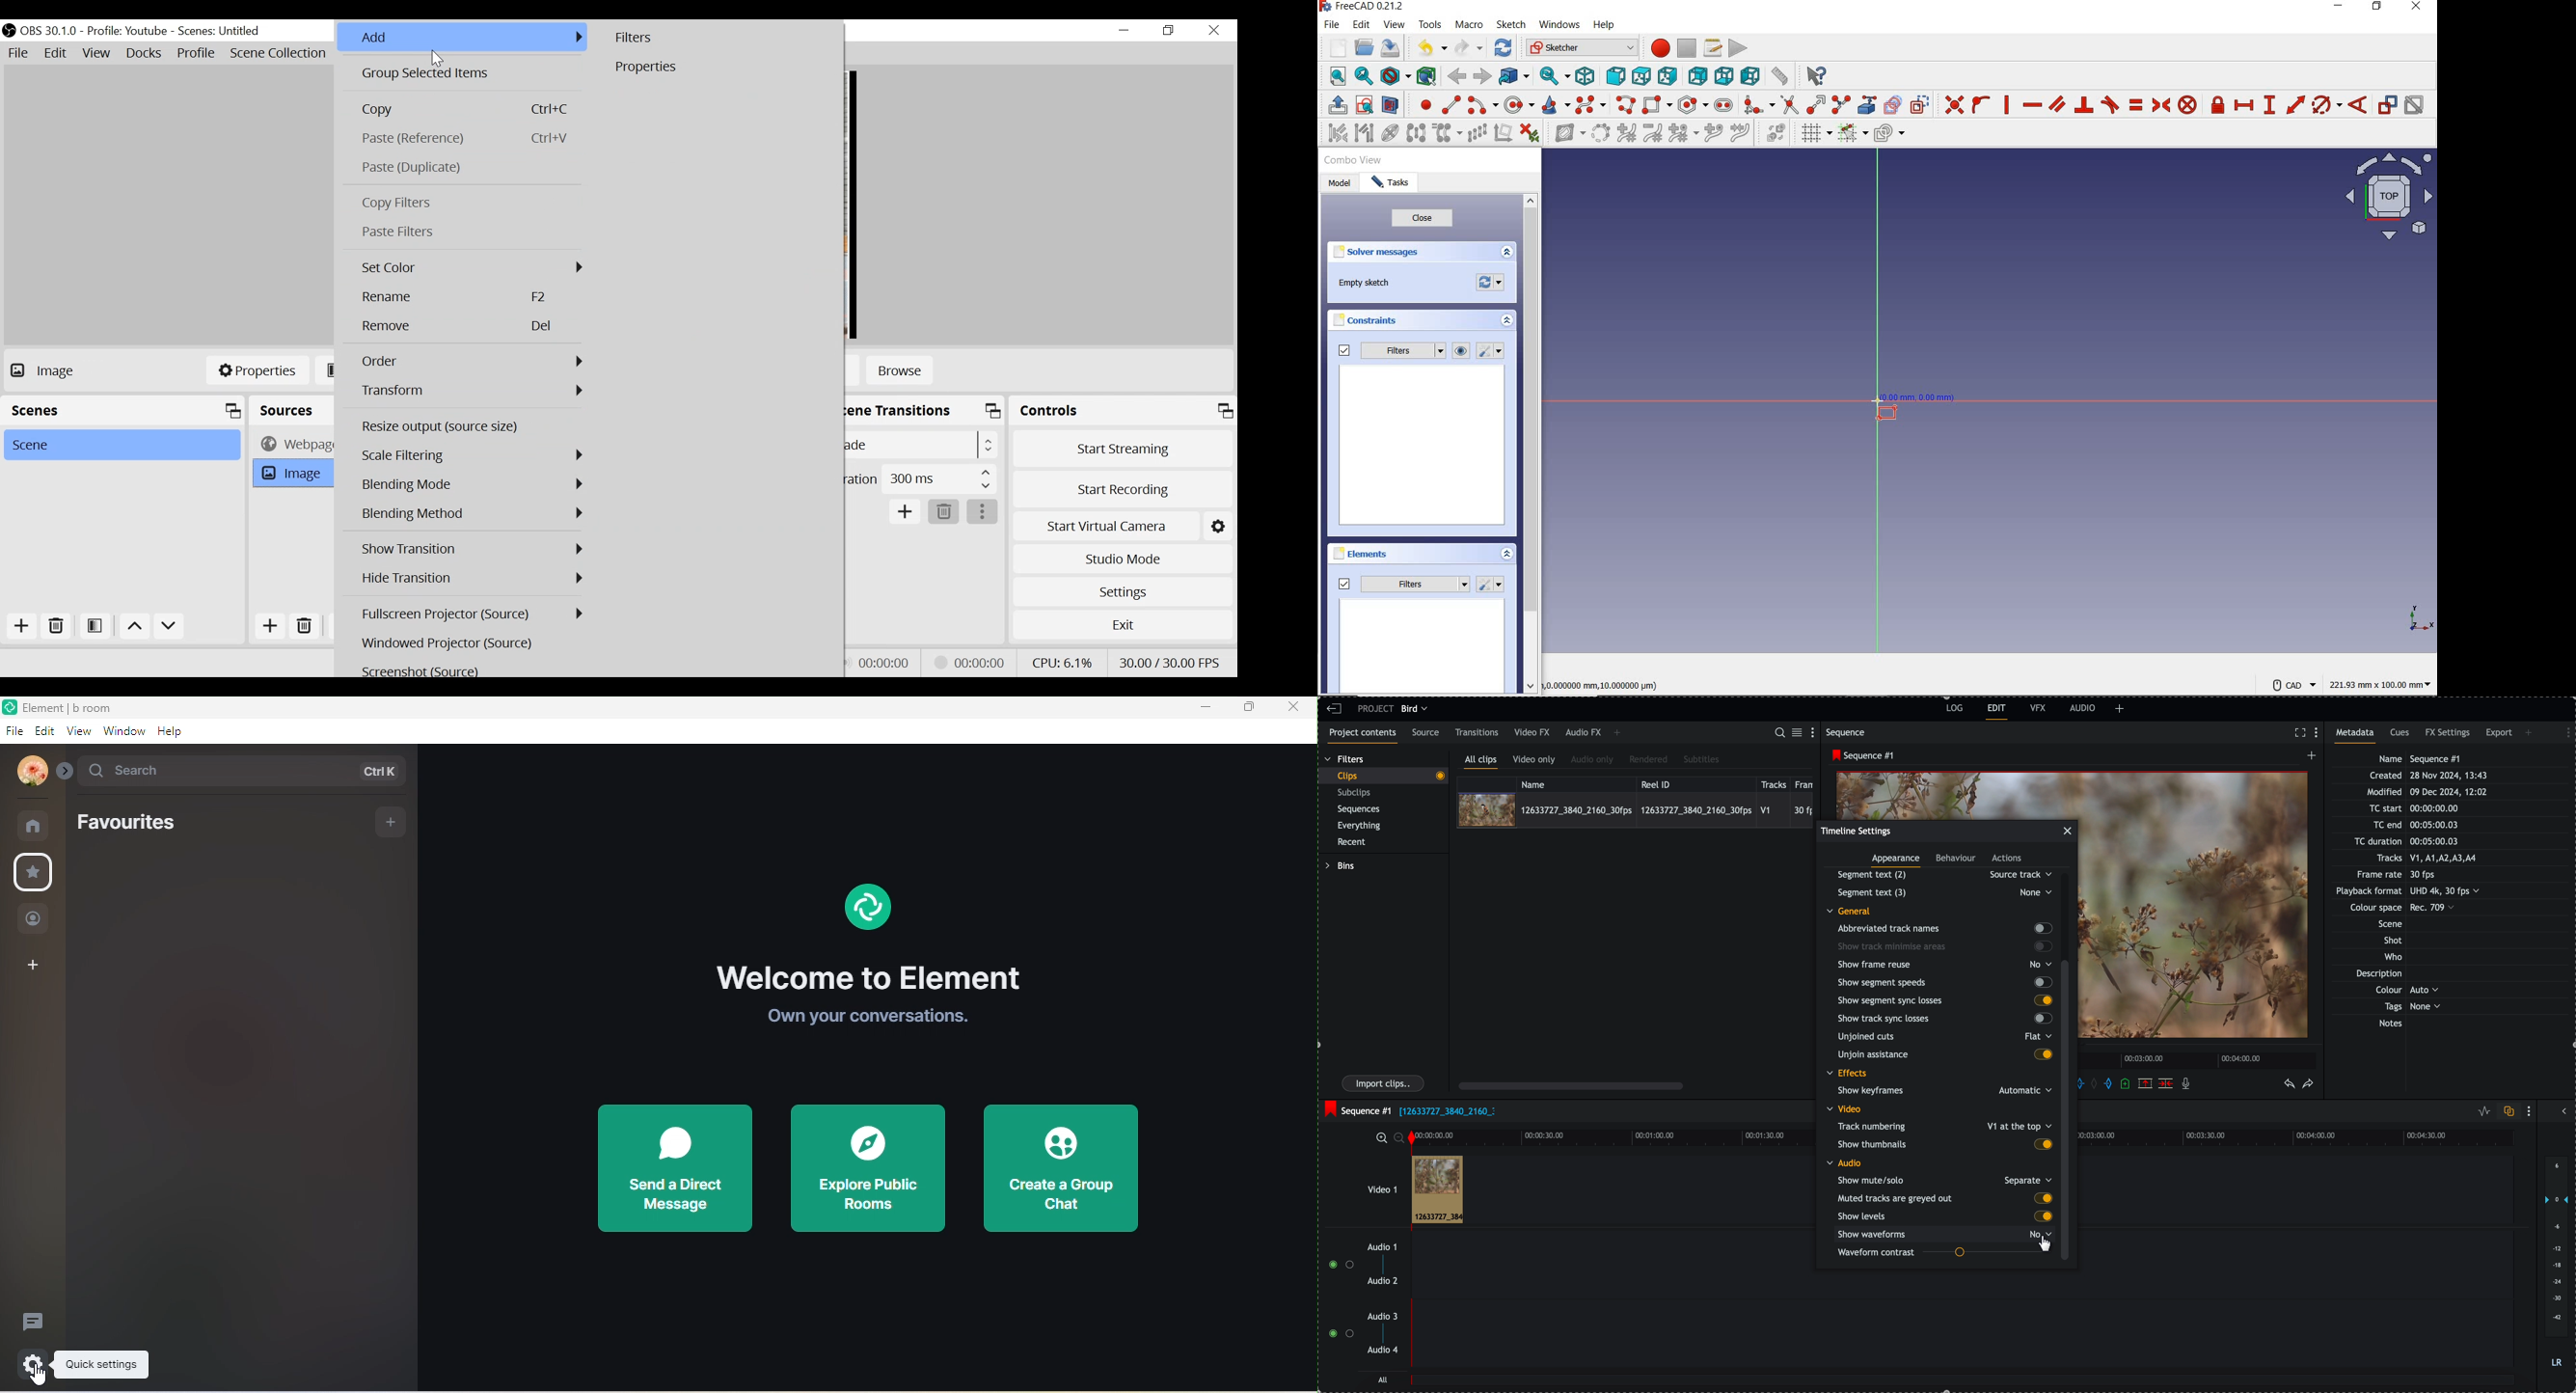 The image size is (2576, 1400). Describe the element at coordinates (1247, 706) in the screenshot. I see `maximize` at that location.